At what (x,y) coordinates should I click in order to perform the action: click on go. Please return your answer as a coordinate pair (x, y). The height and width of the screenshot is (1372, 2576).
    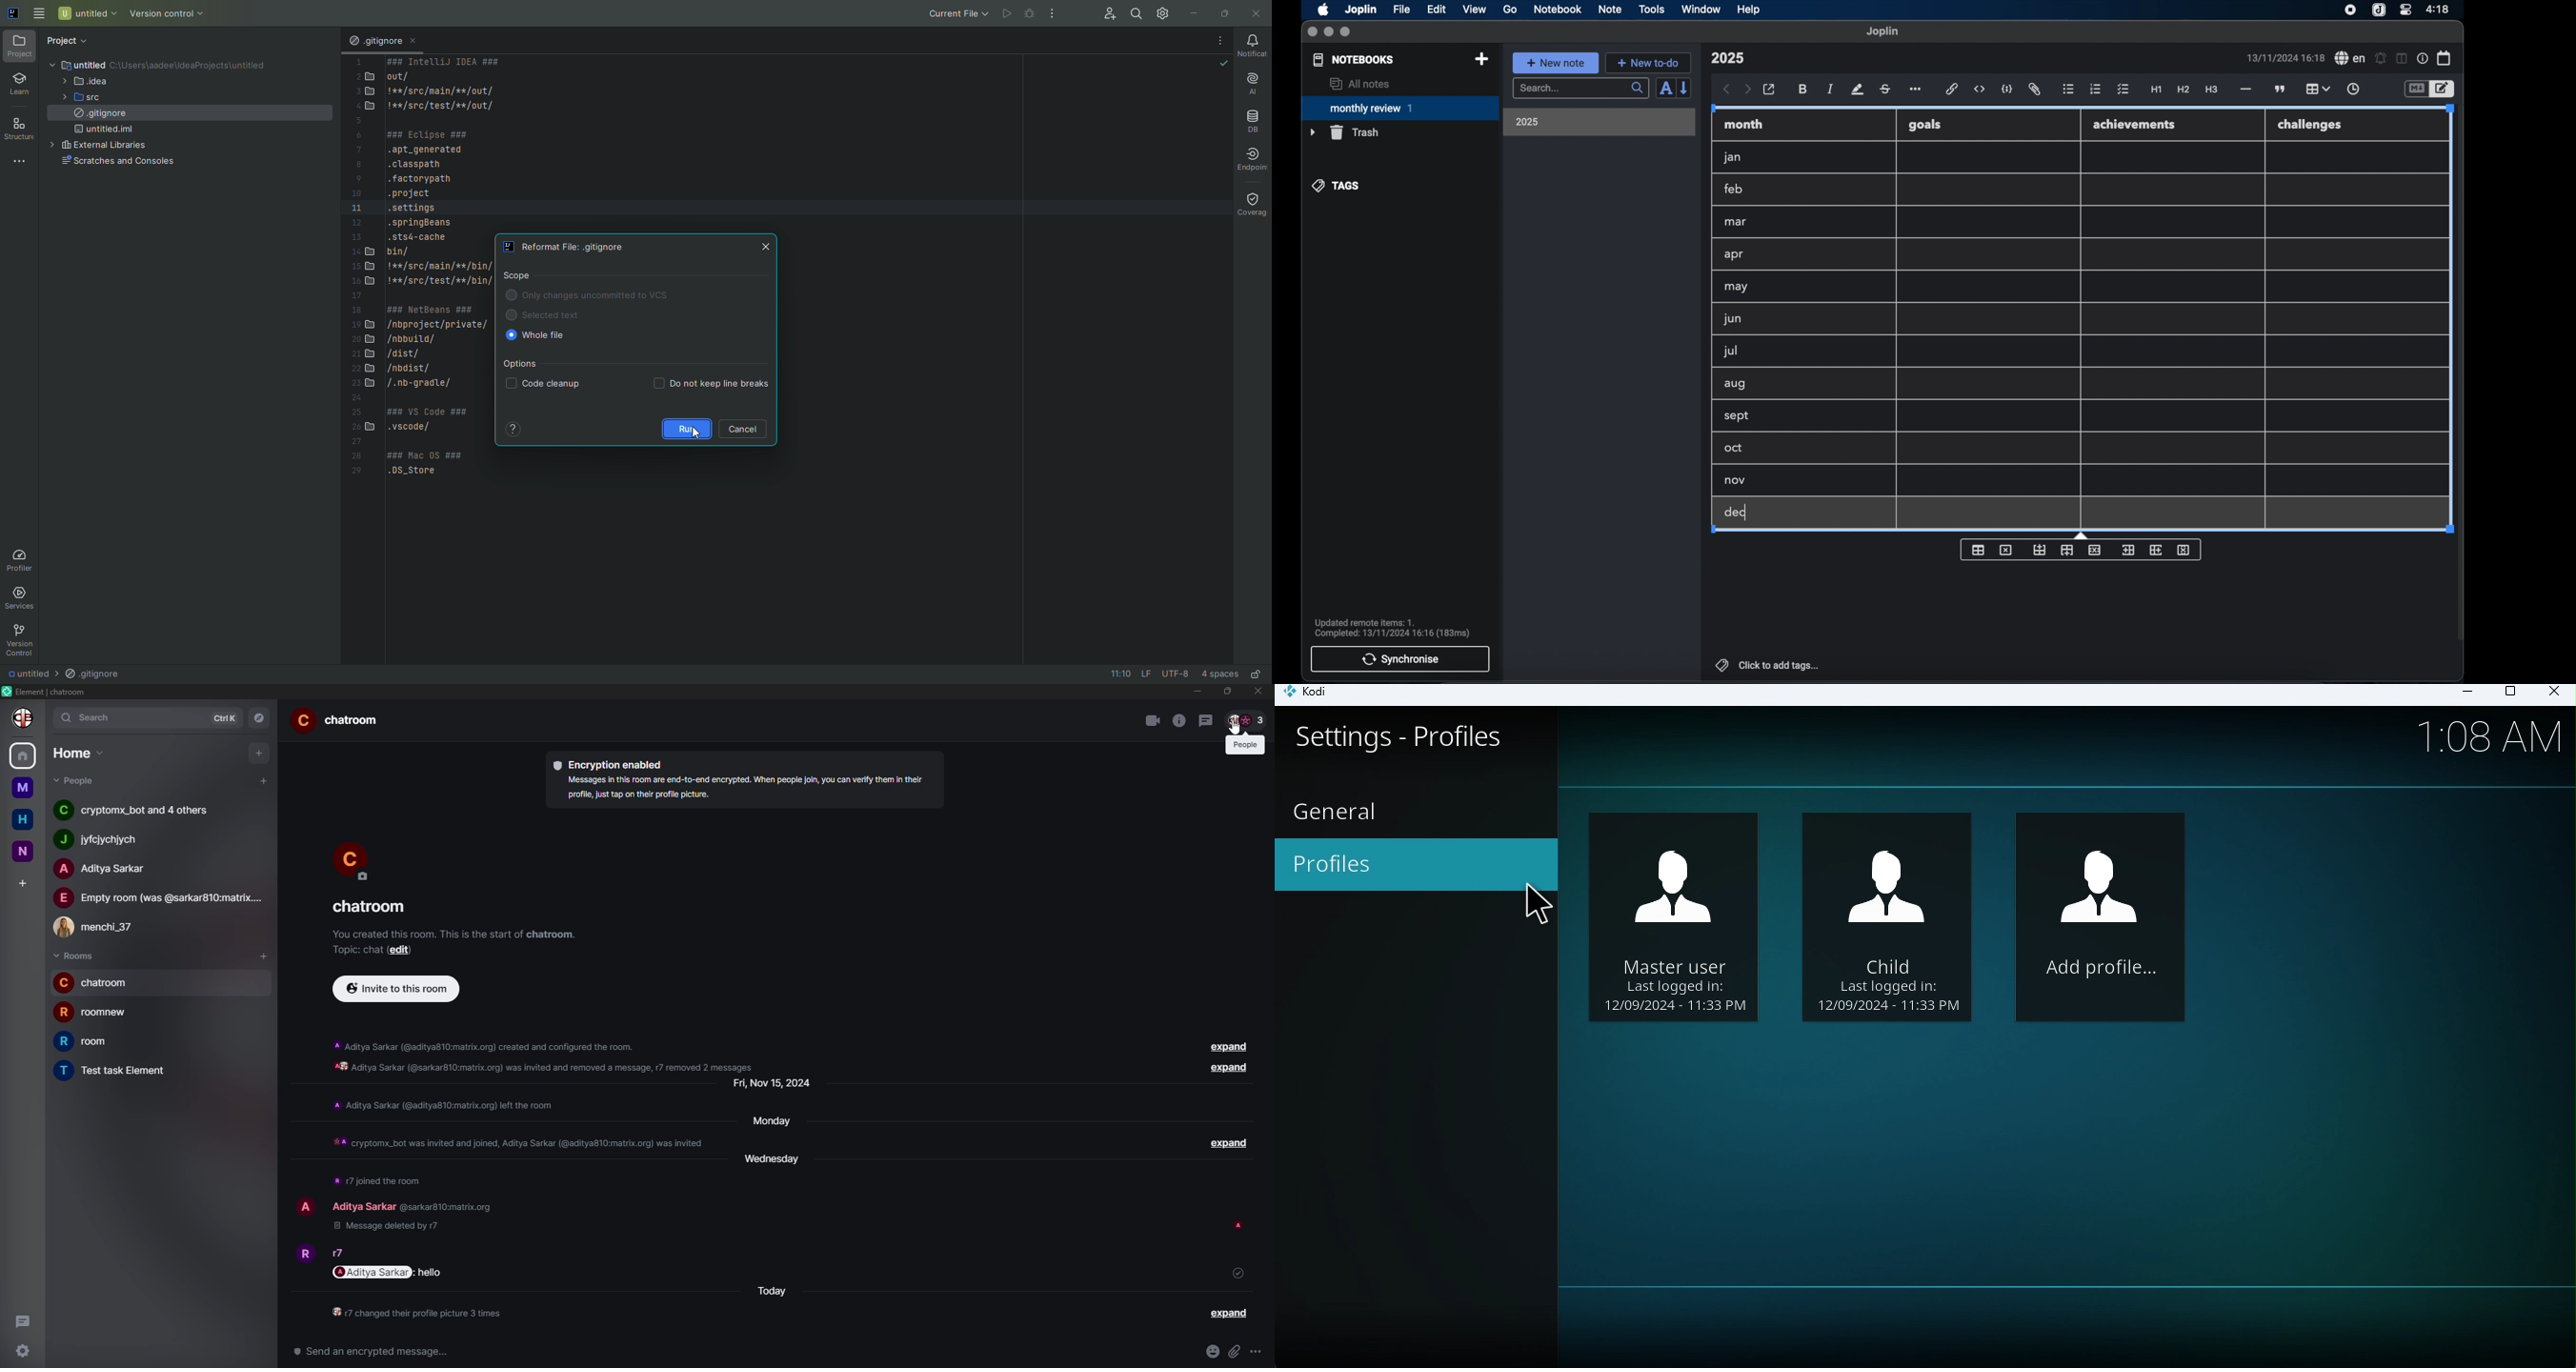
    Looking at the image, I should click on (1510, 9).